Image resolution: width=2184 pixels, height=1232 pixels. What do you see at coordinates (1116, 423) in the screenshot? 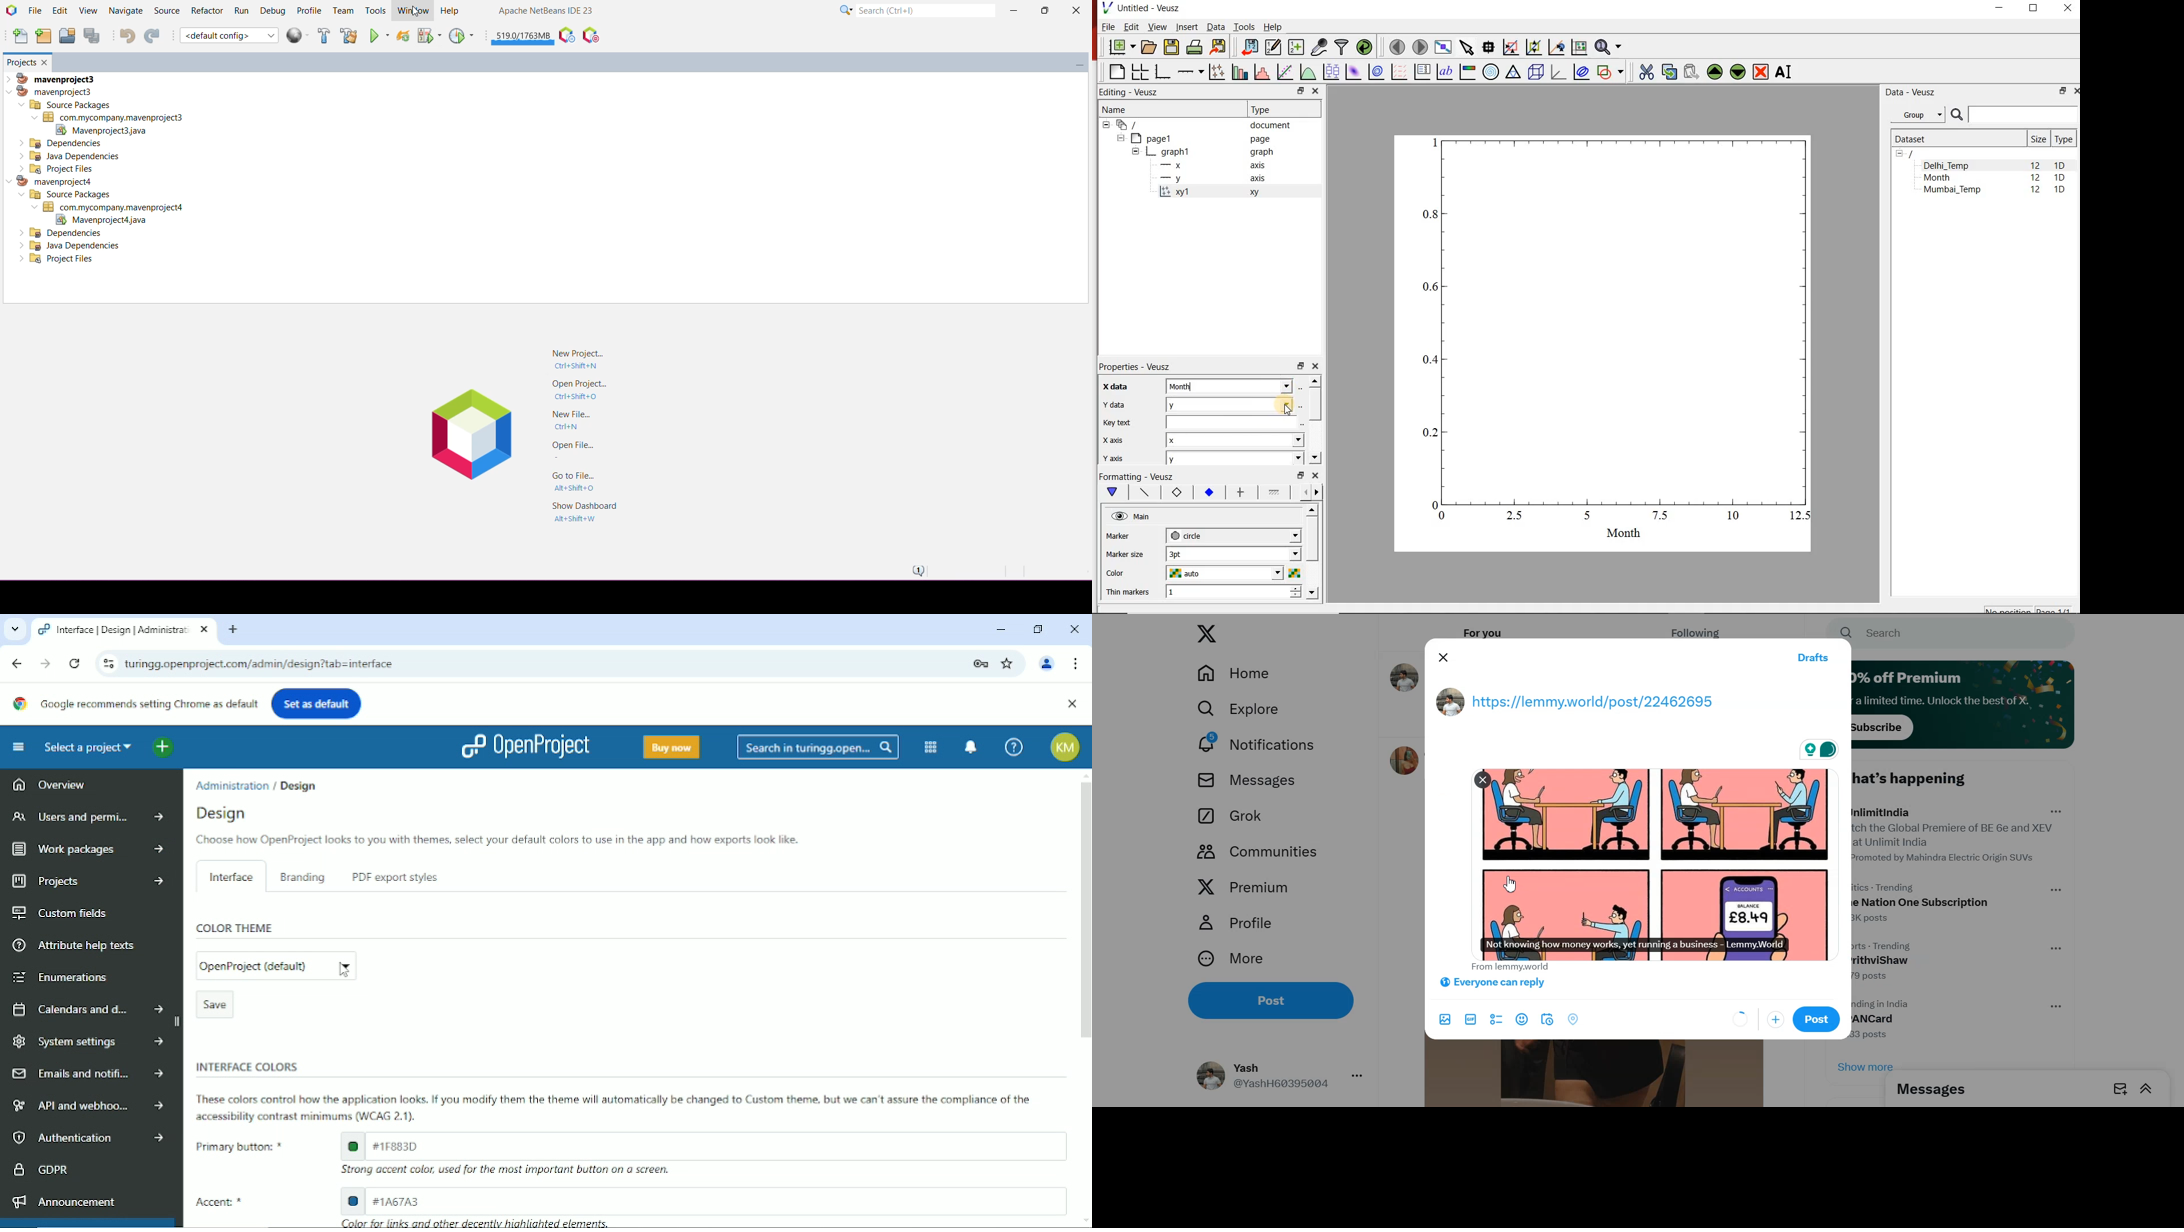
I see `Key text` at bounding box center [1116, 423].